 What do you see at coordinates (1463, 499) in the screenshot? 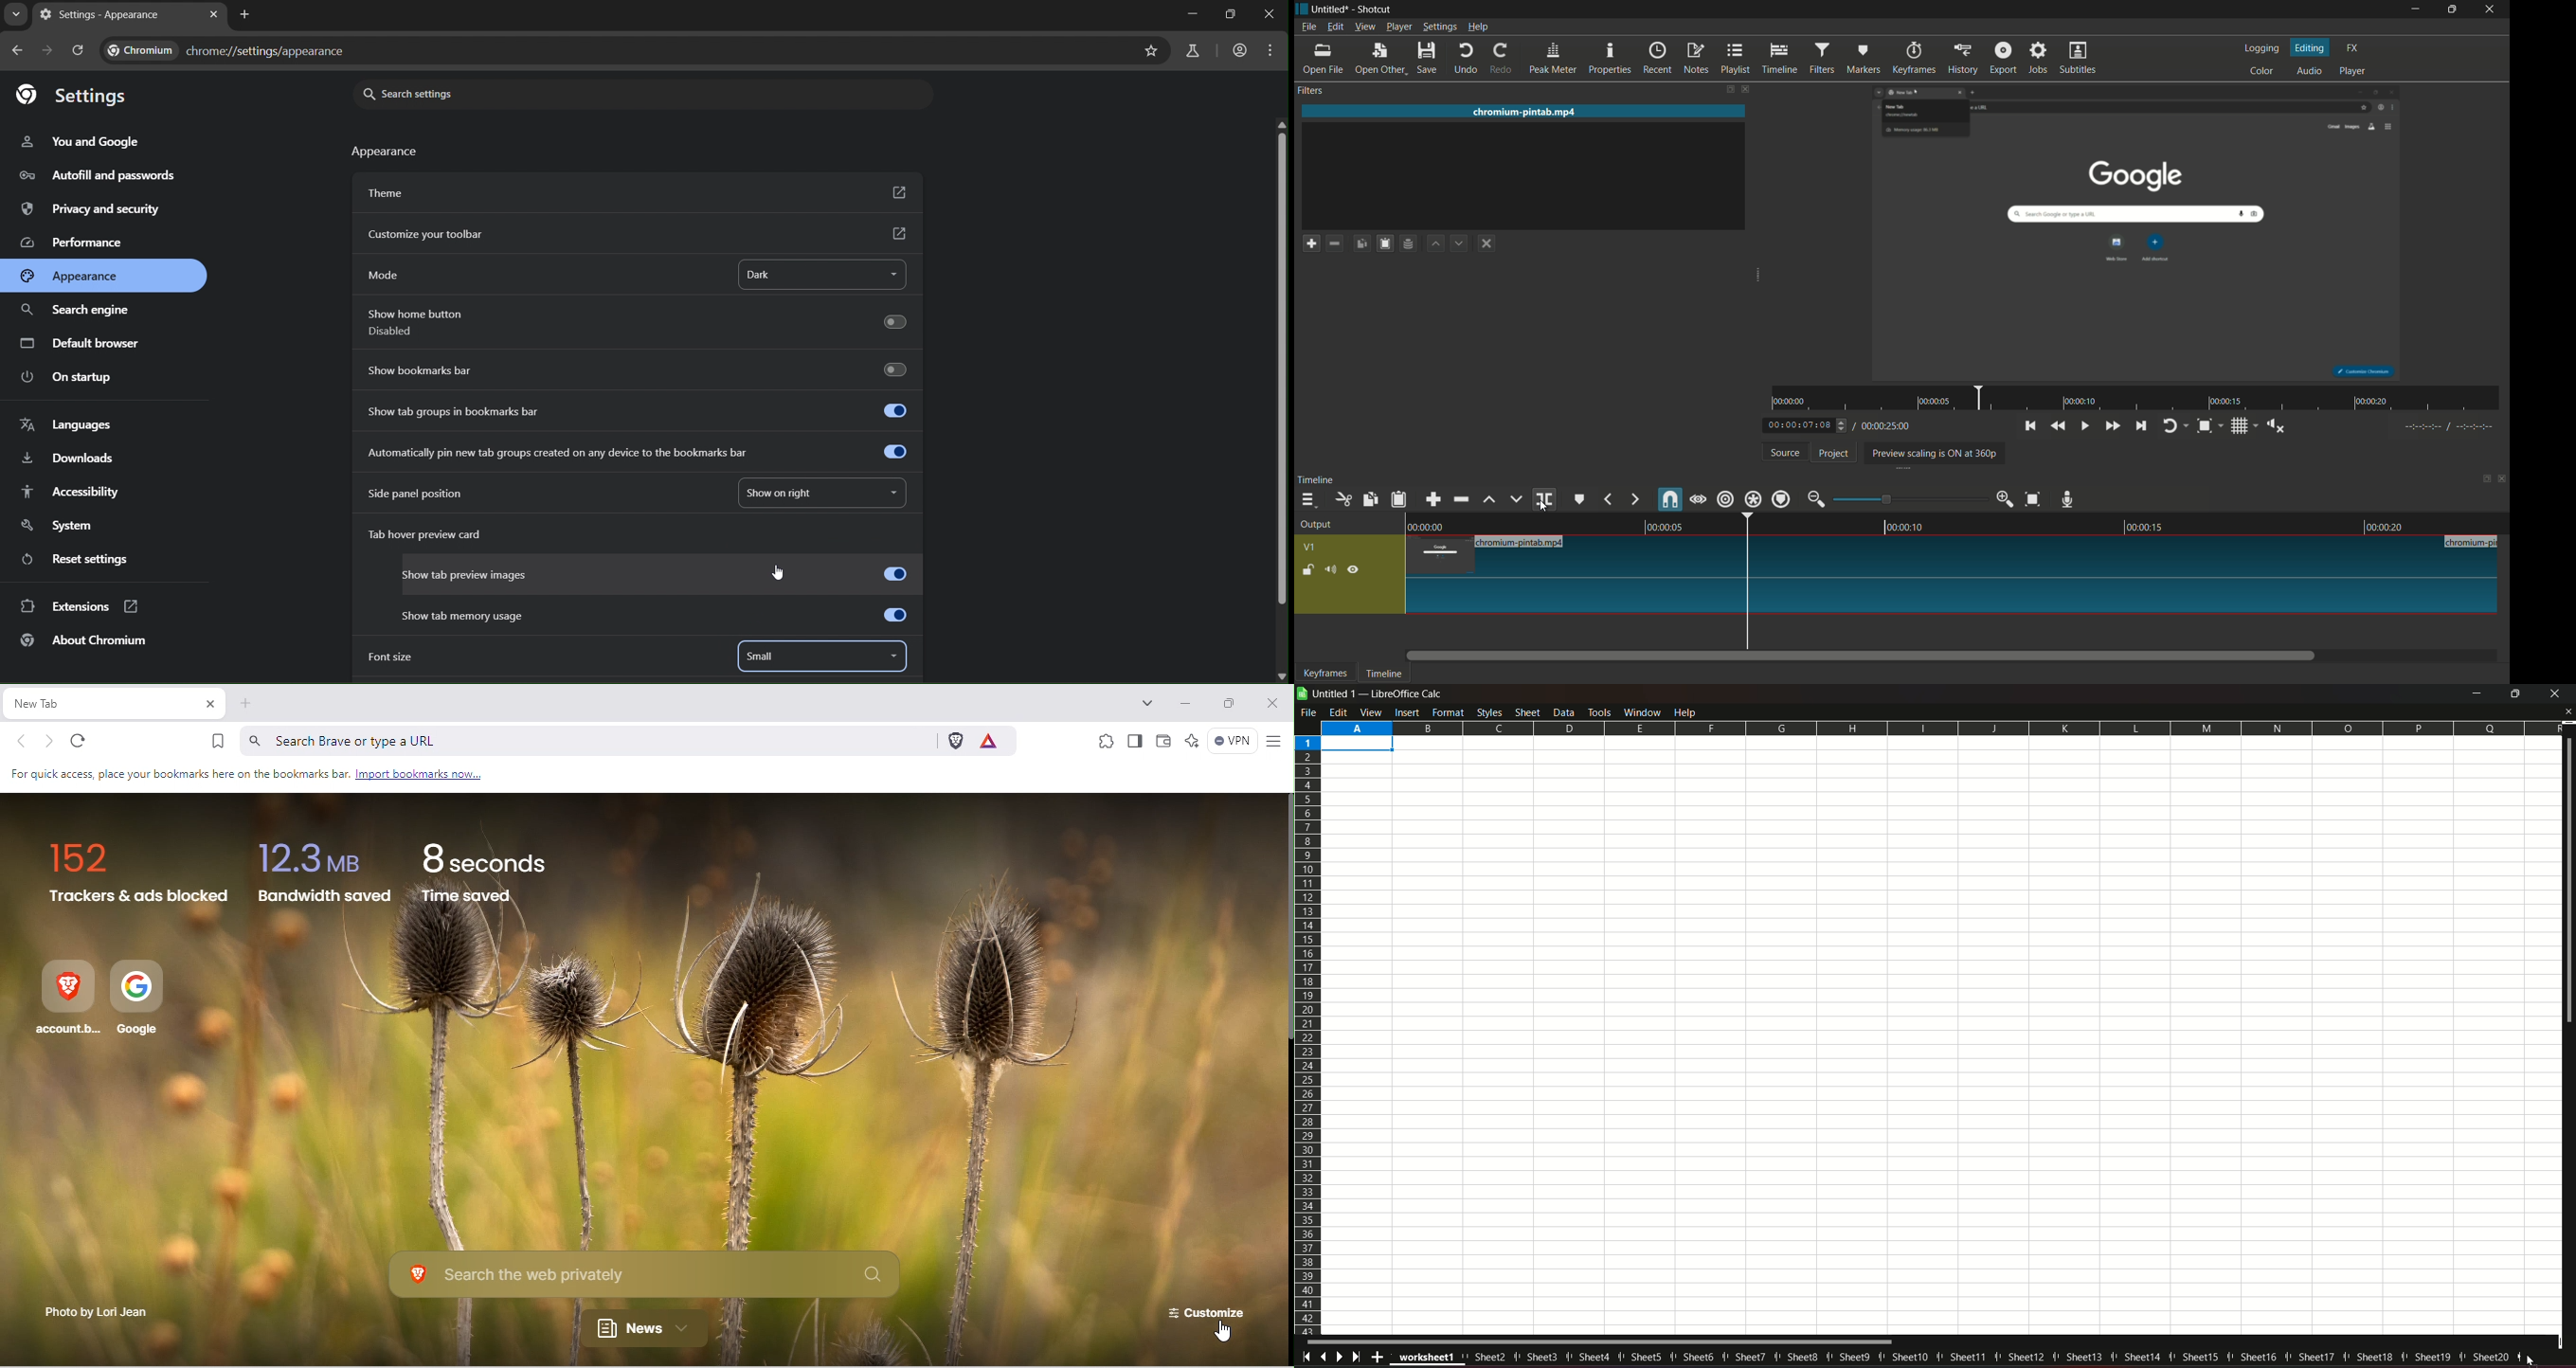
I see `ripple delete` at bounding box center [1463, 499].